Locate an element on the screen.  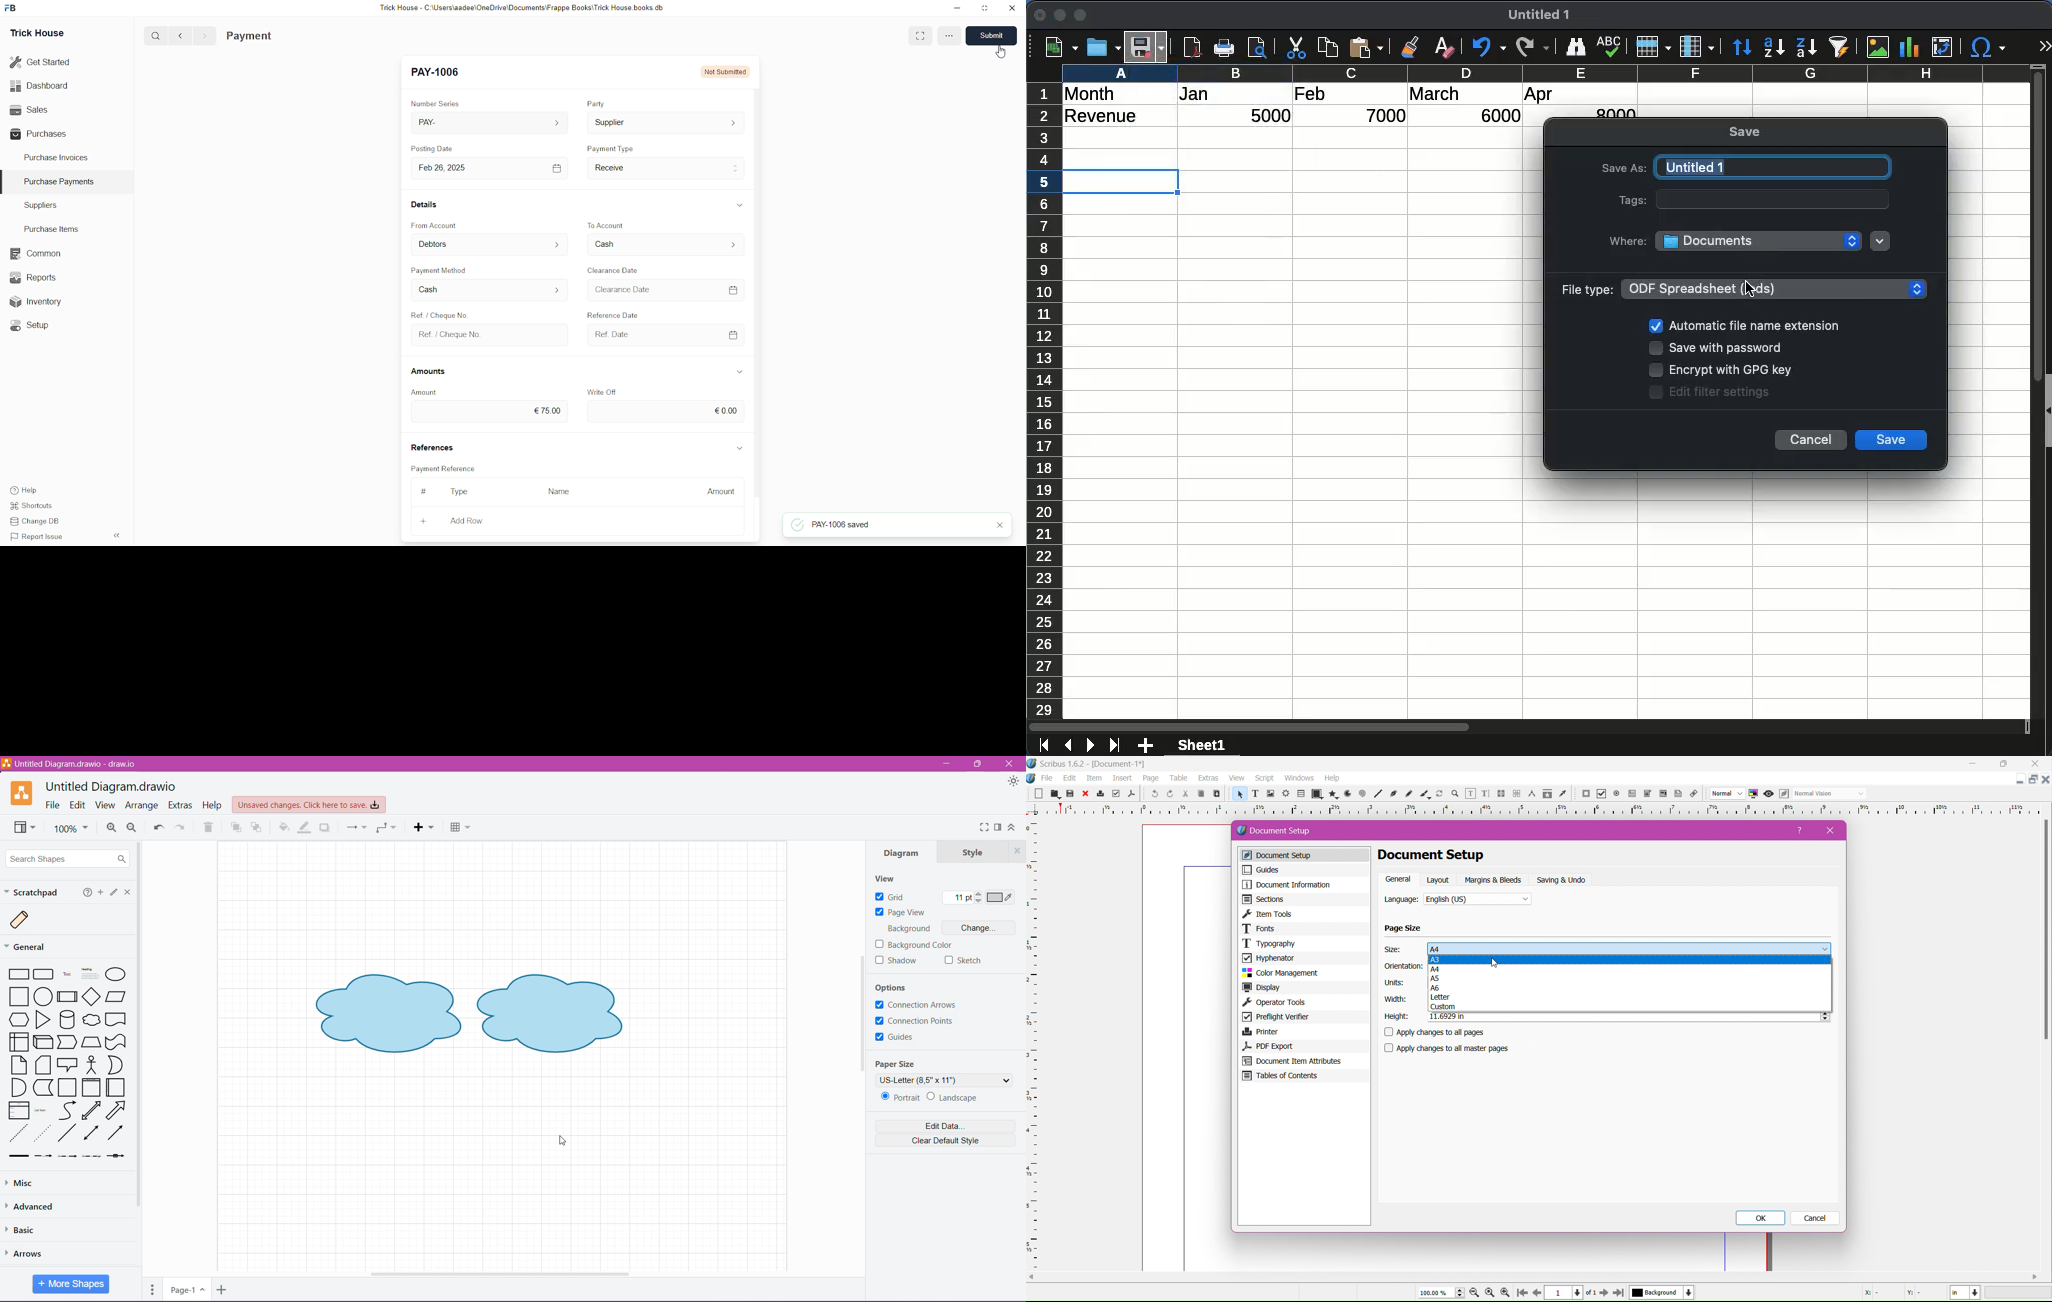
table menu is located at coordinates (1179, 778).